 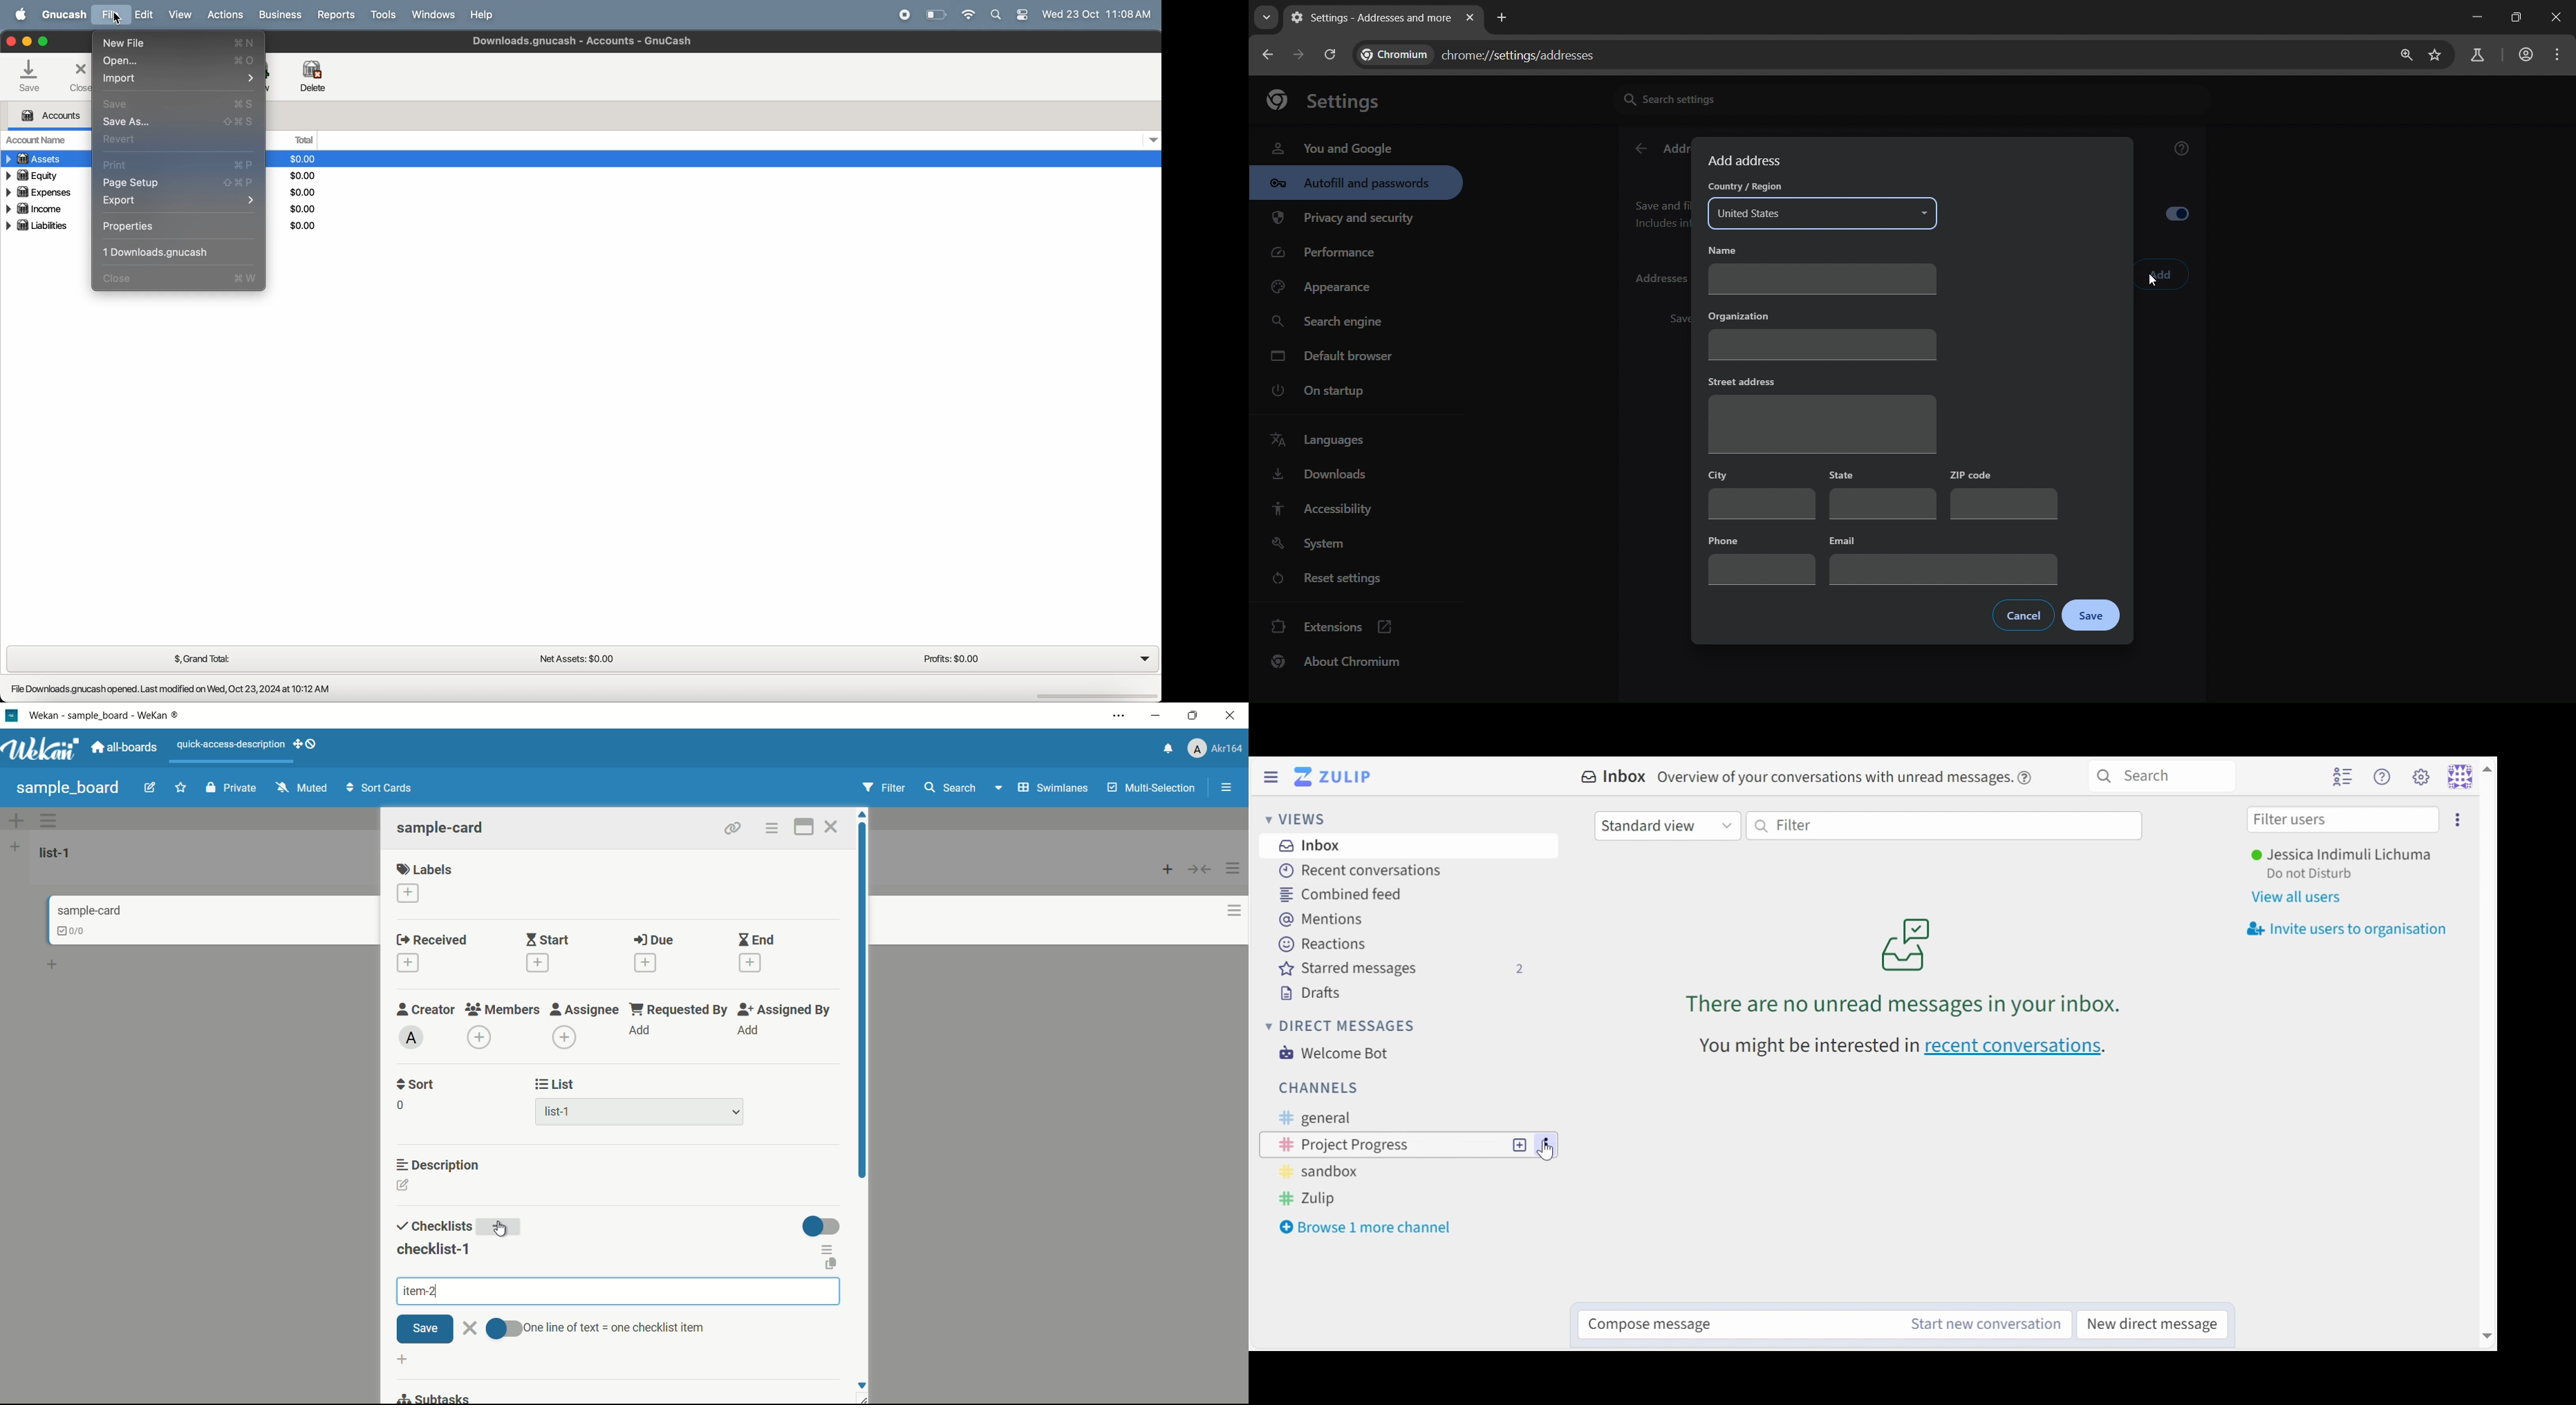 What do you see at coordinates (1298, 820) in the screenshot?
I see `Views` at bounding box center [1298, 820].